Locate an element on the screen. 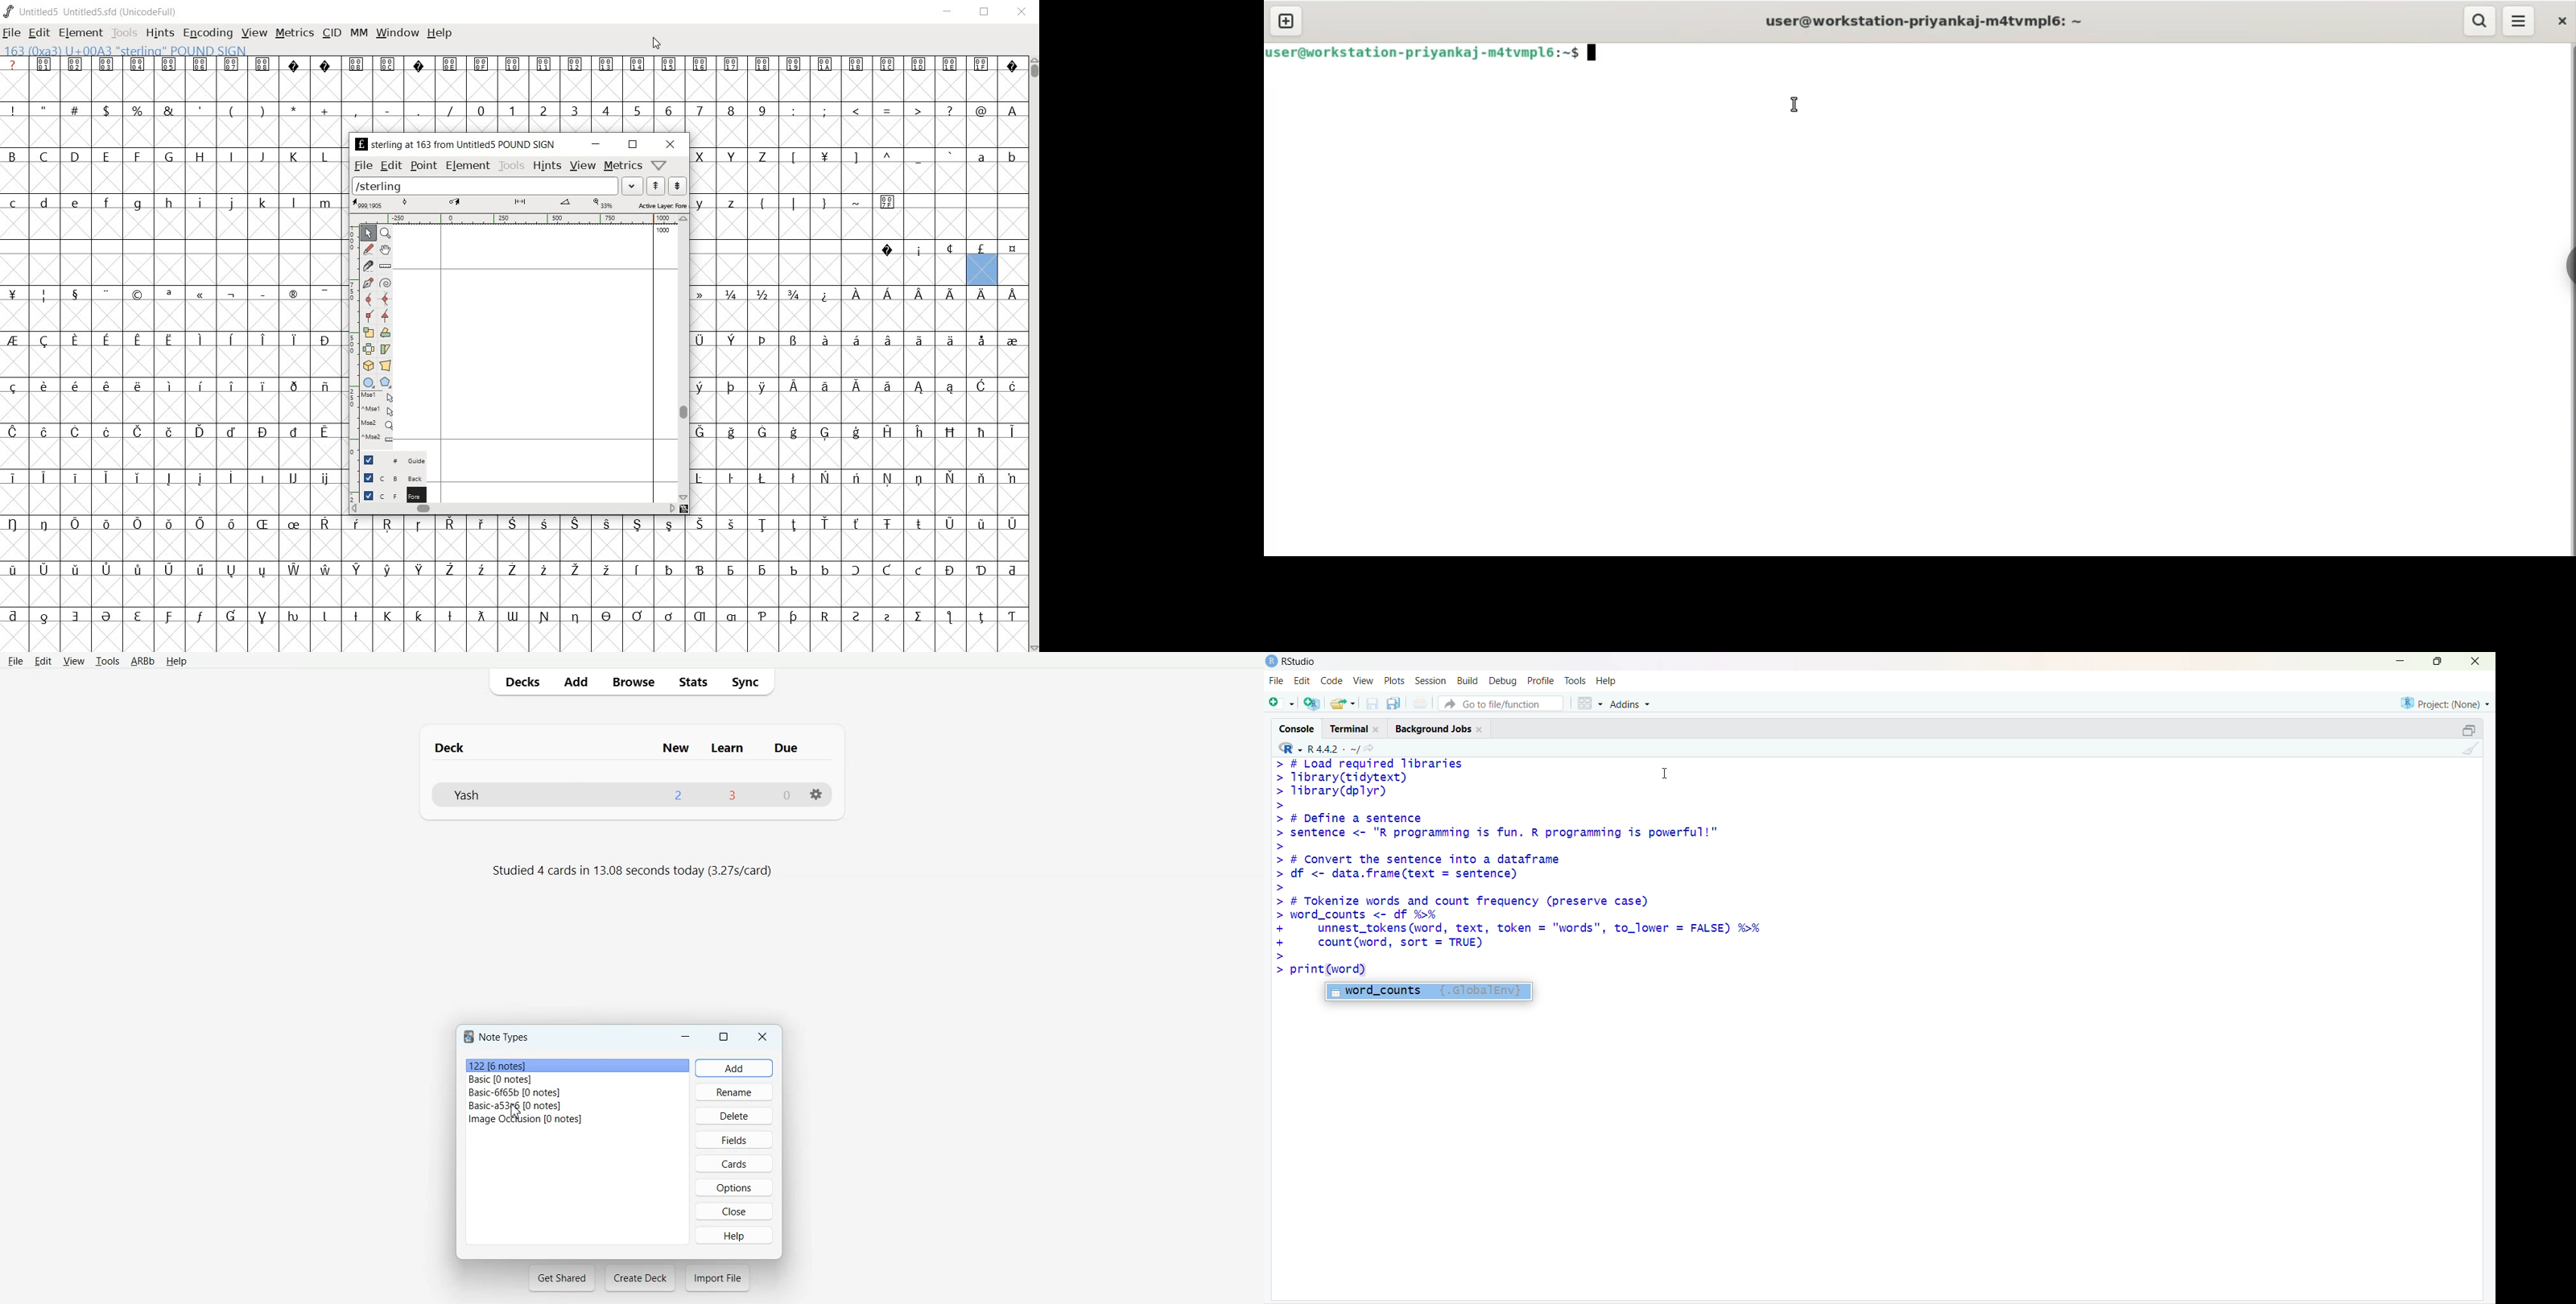 Image resolution: width=2576 pixels, height=1316 pixels. File is located at coordinates (15, 661).